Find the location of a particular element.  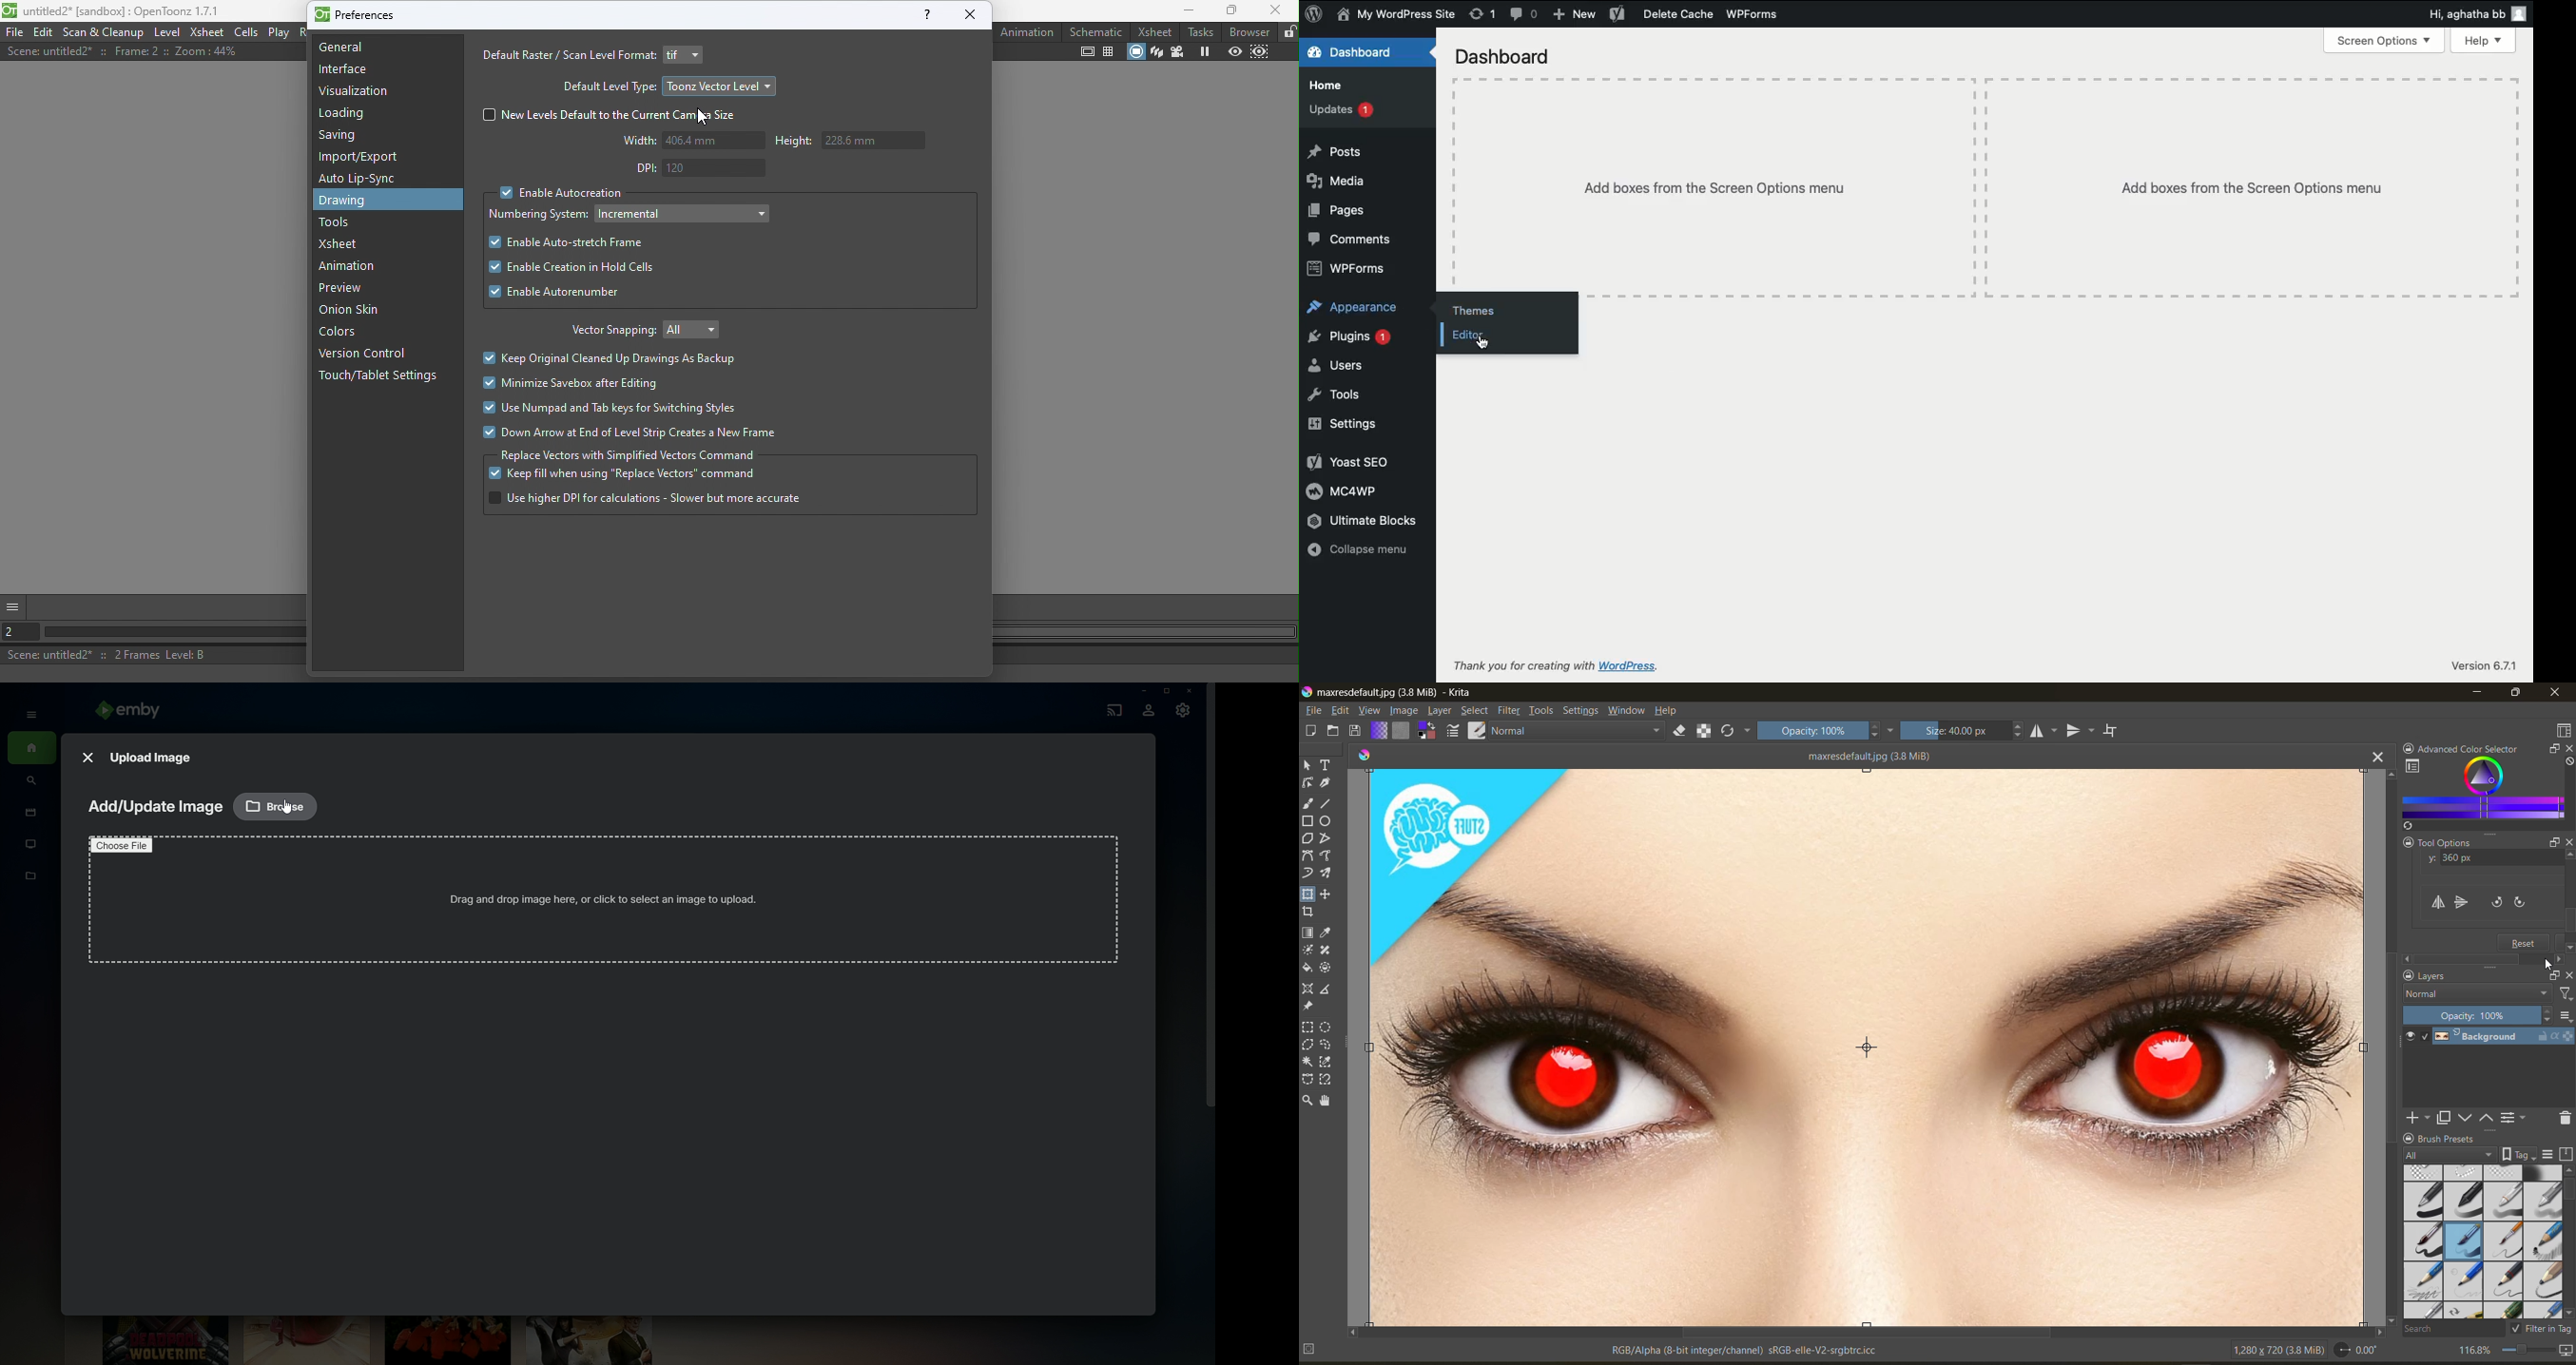

vertical scroll bar is located at coordinates (2388, 1046).